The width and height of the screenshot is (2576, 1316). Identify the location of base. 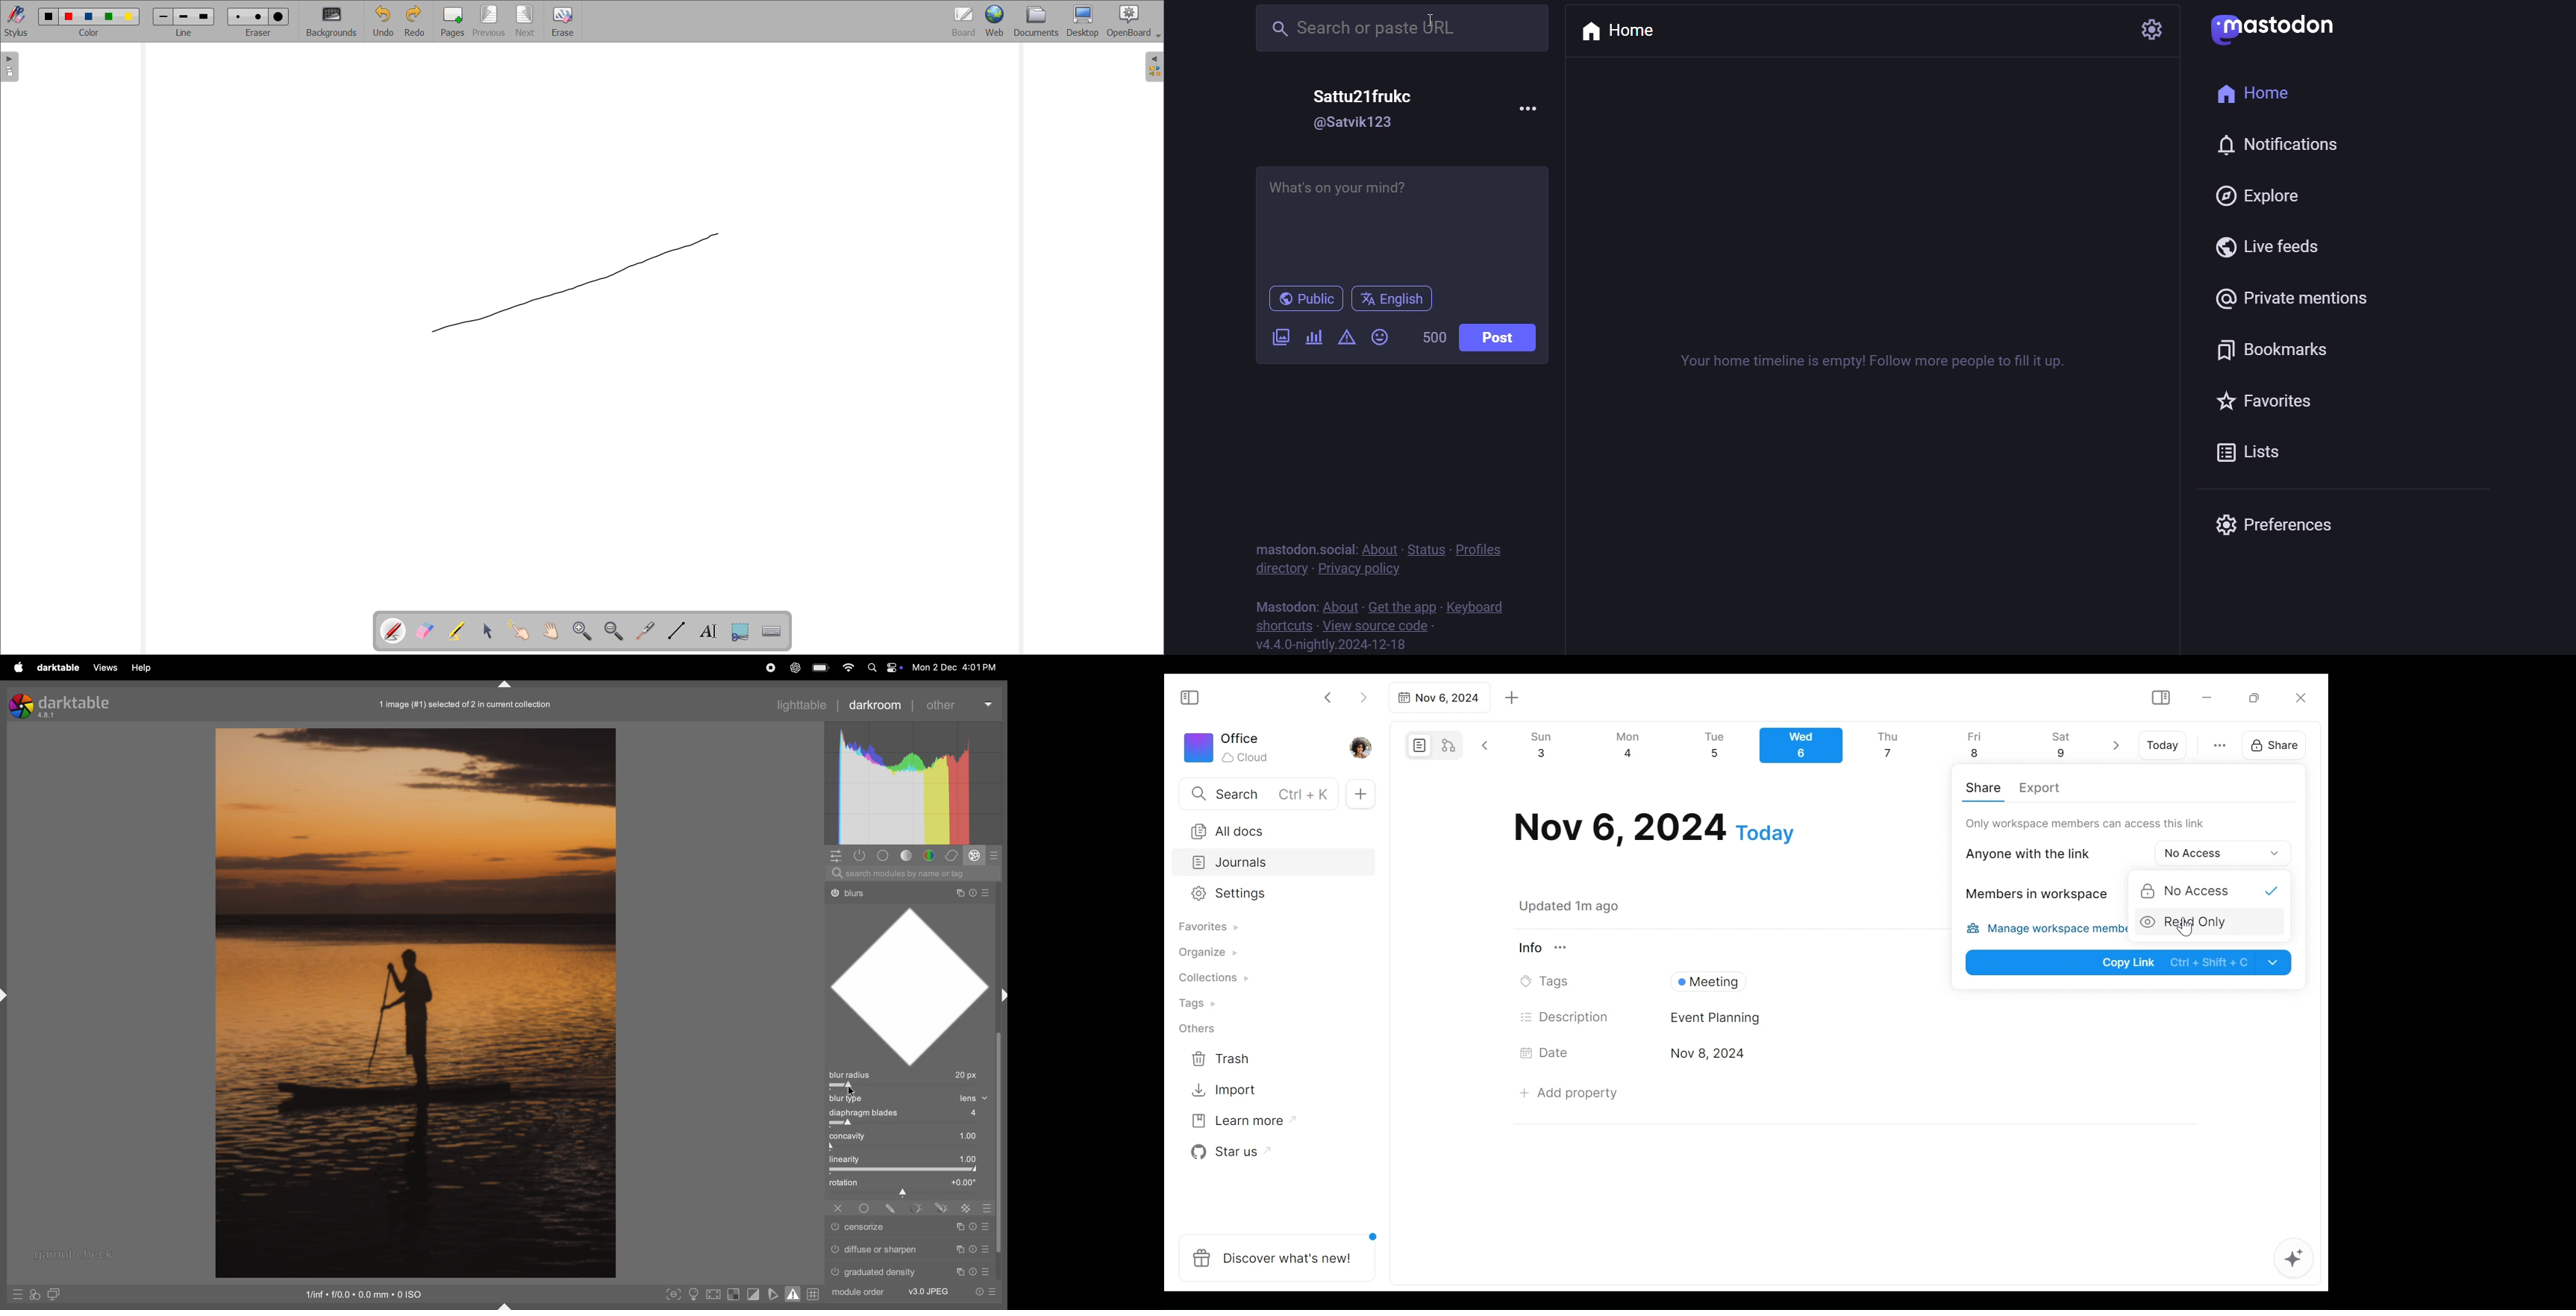
(885, 855).